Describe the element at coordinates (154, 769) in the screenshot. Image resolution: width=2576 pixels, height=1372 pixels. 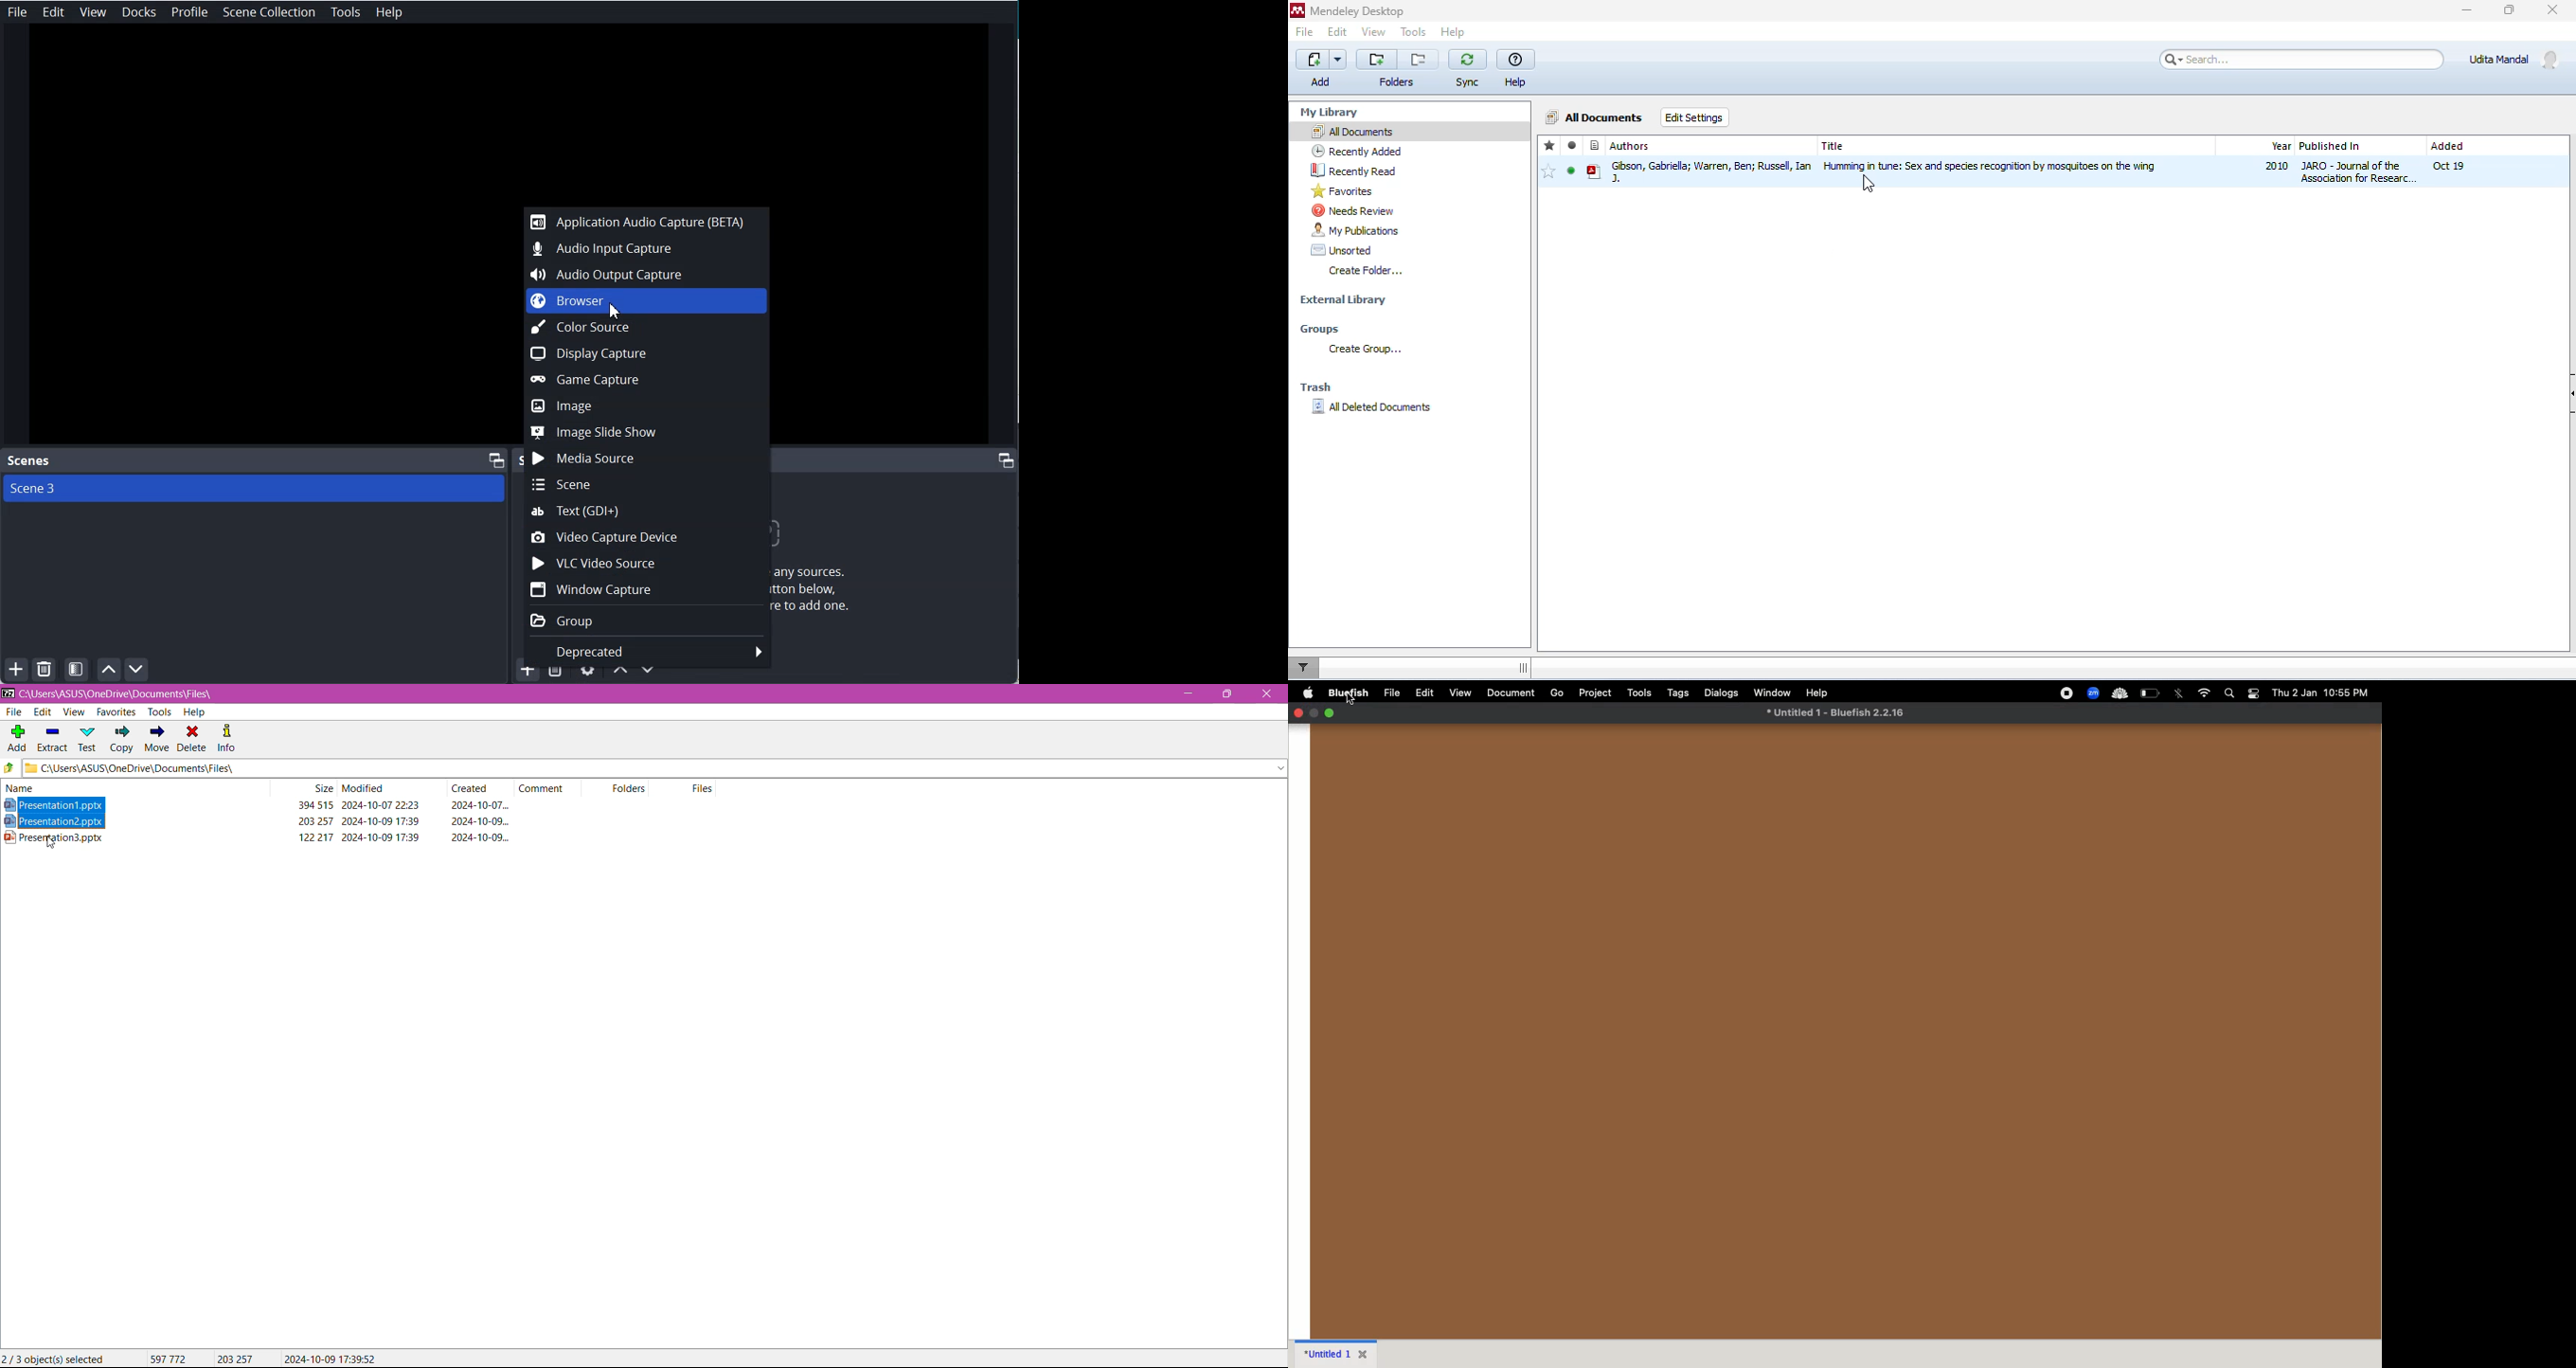
I see `C\Users\ASUS\OneDrive\Documents\Files\` at that location.